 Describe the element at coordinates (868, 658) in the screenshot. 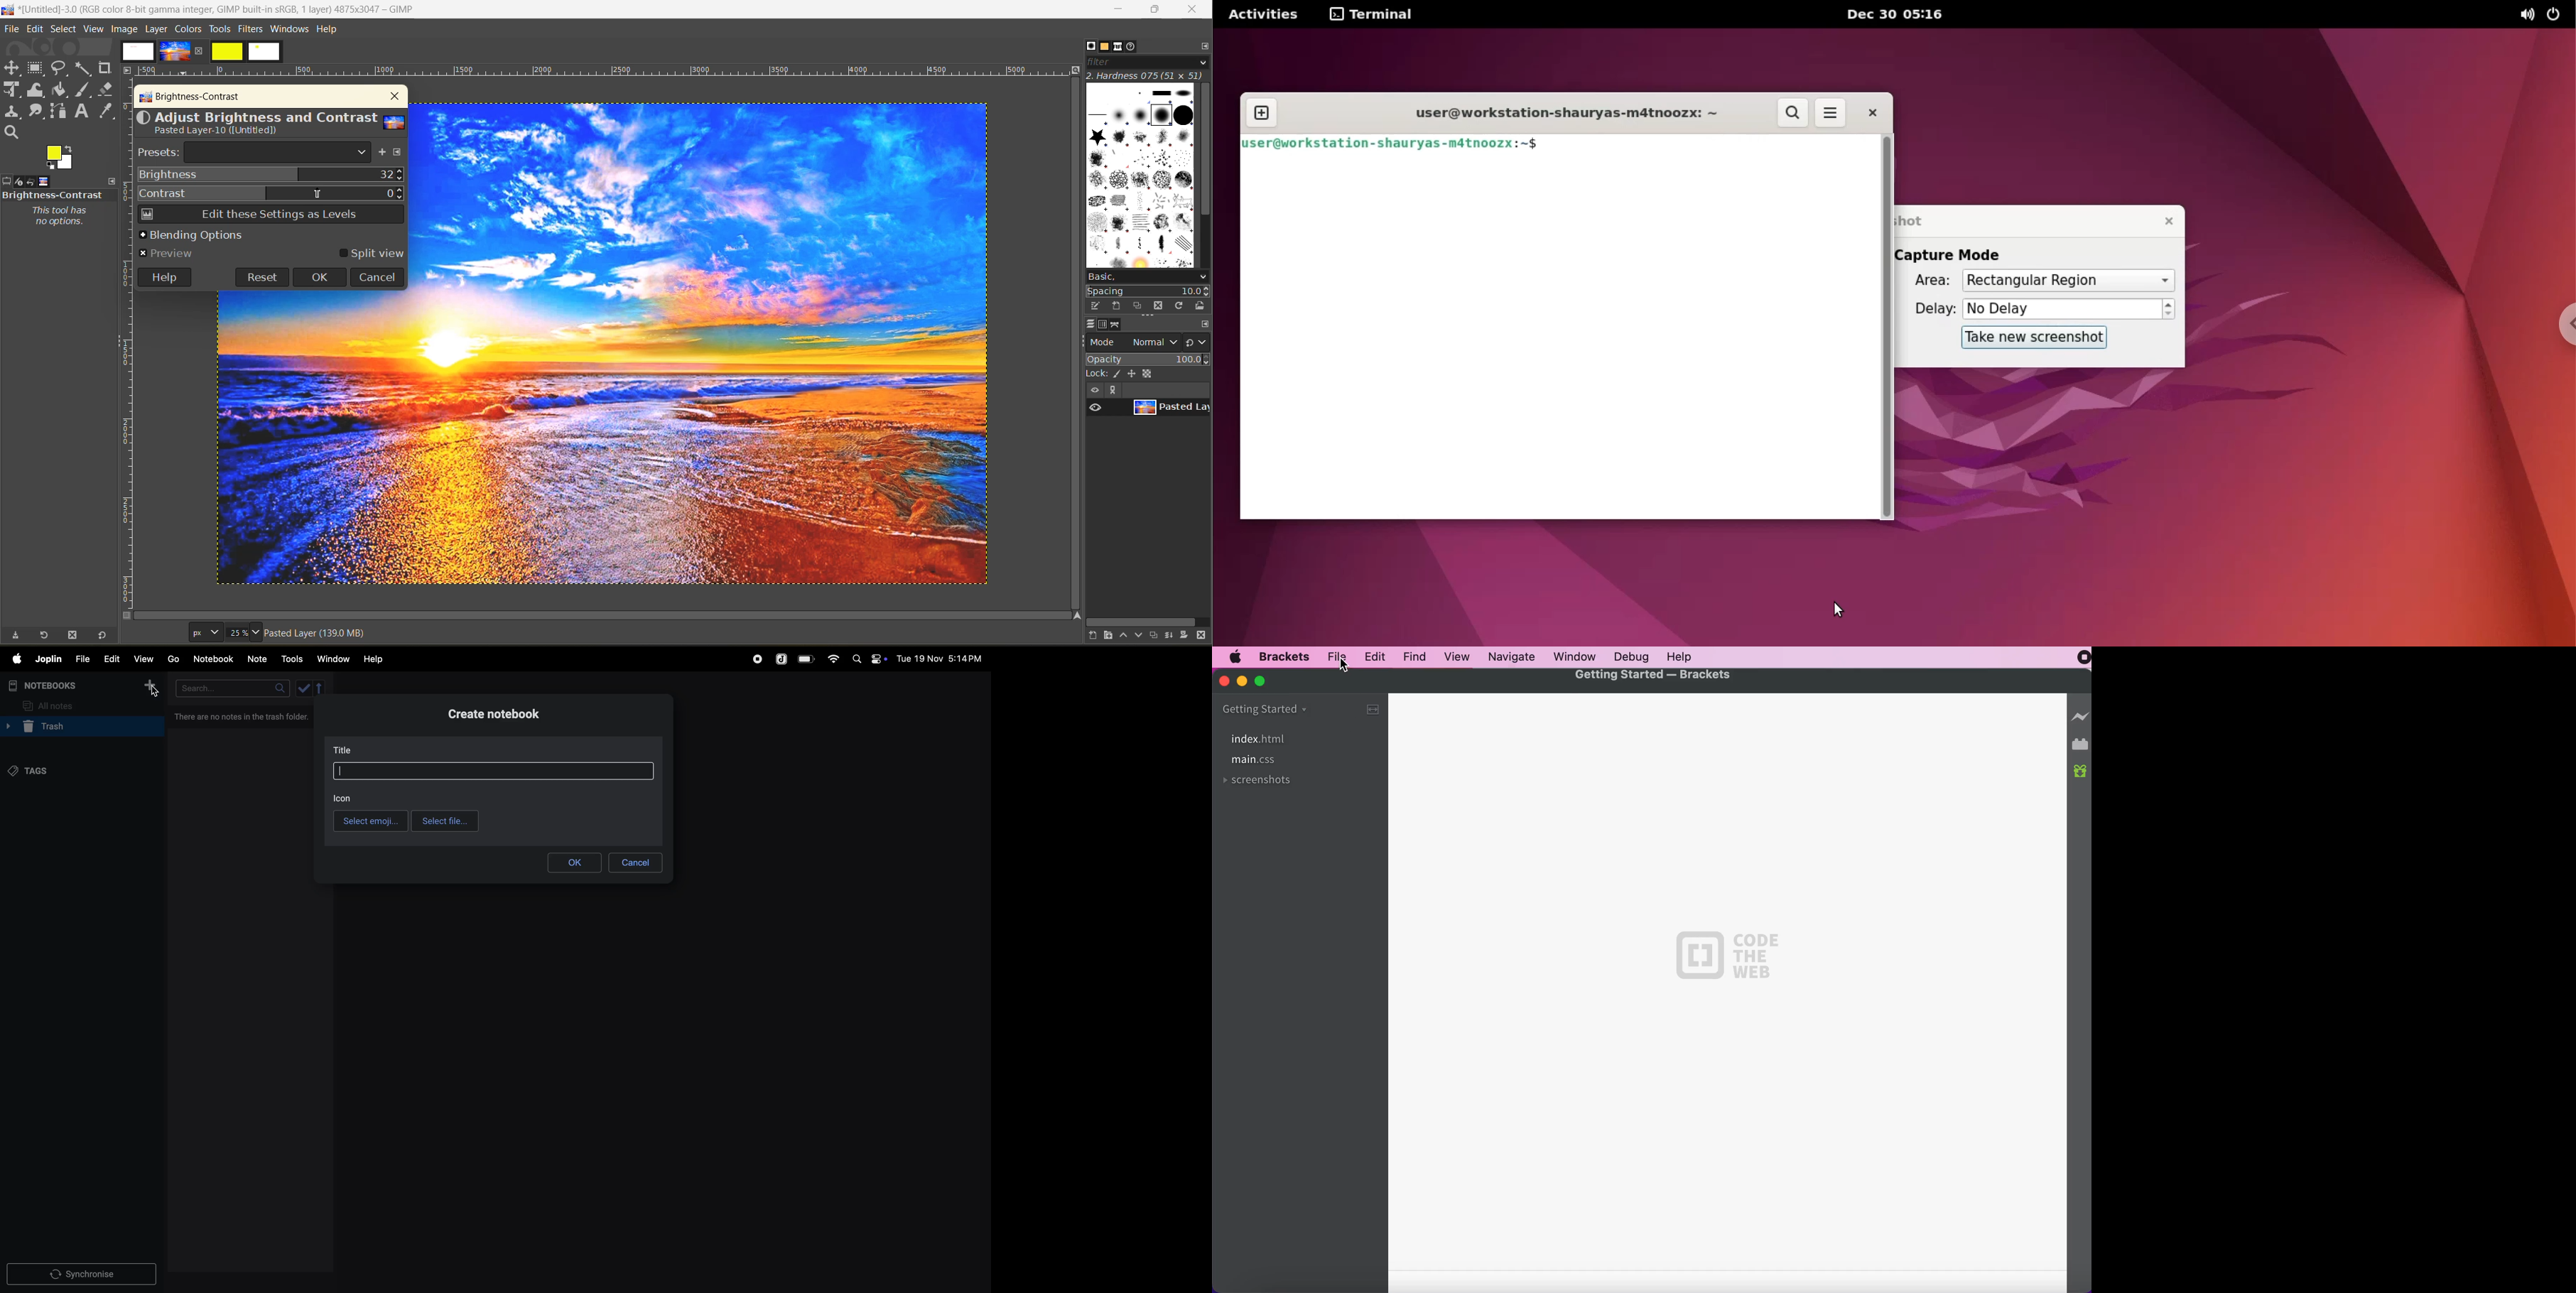

I see `apple widgets` at that location.